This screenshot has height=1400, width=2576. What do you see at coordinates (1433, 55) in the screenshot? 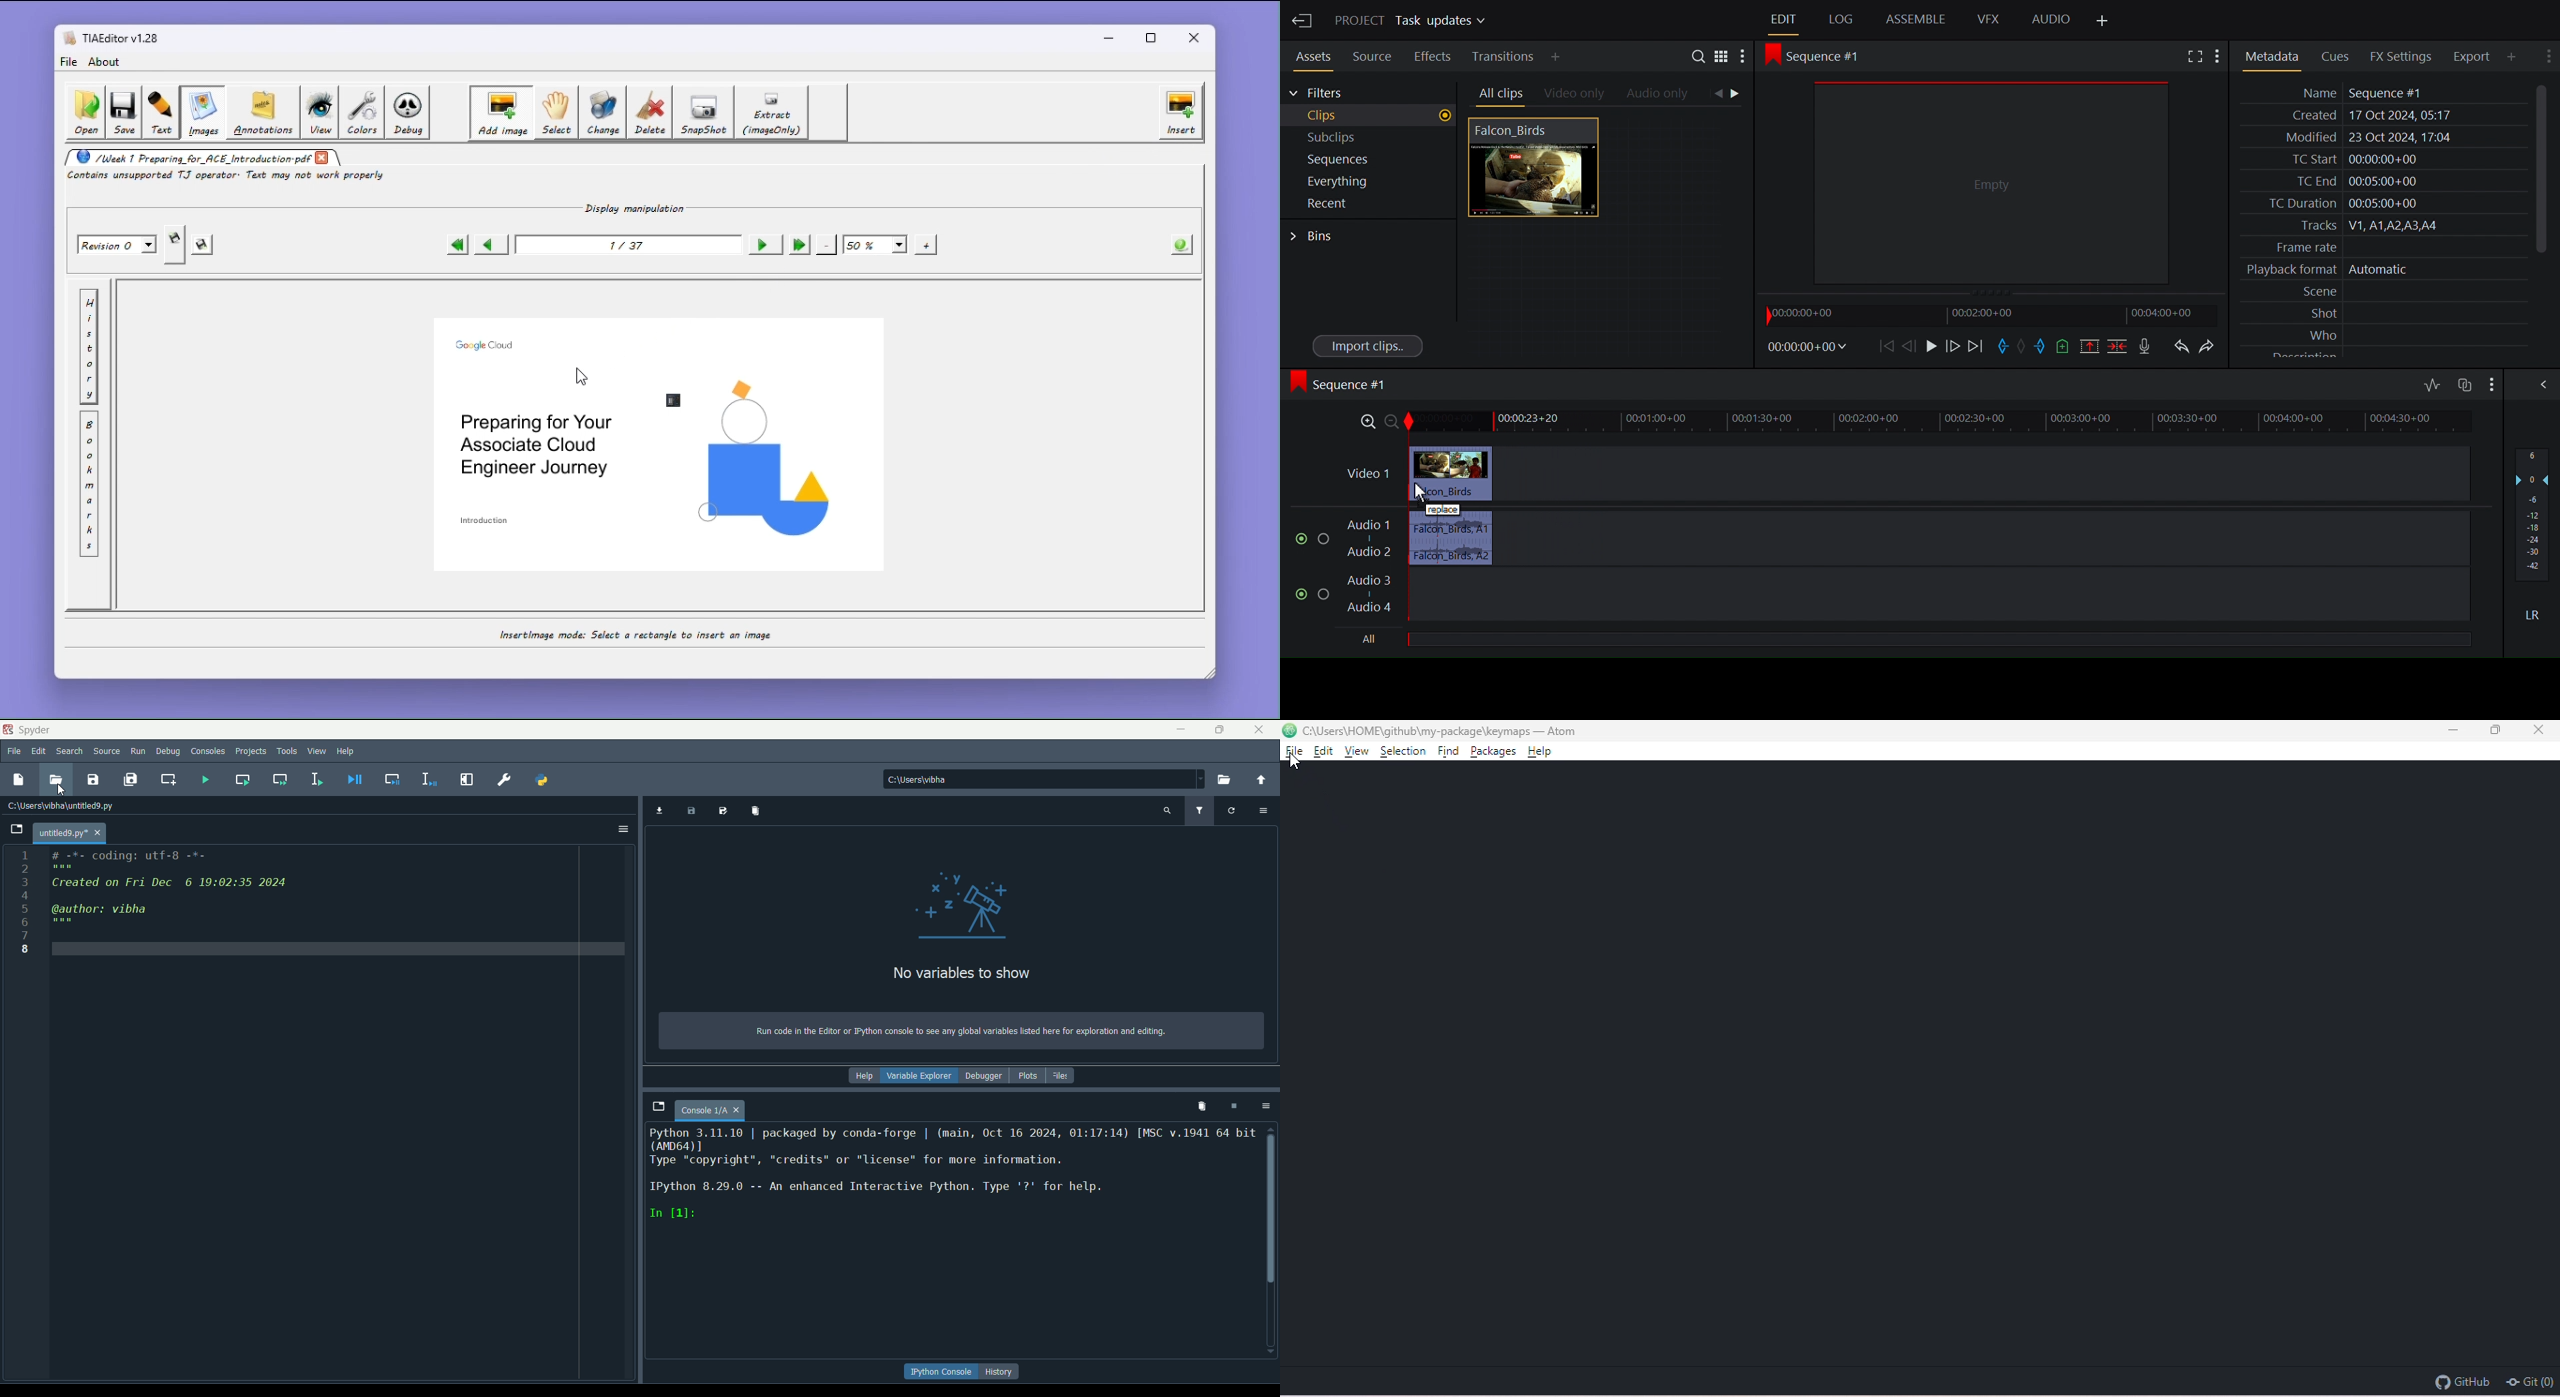
I see `Effects` at bounding box center [1433, 55].